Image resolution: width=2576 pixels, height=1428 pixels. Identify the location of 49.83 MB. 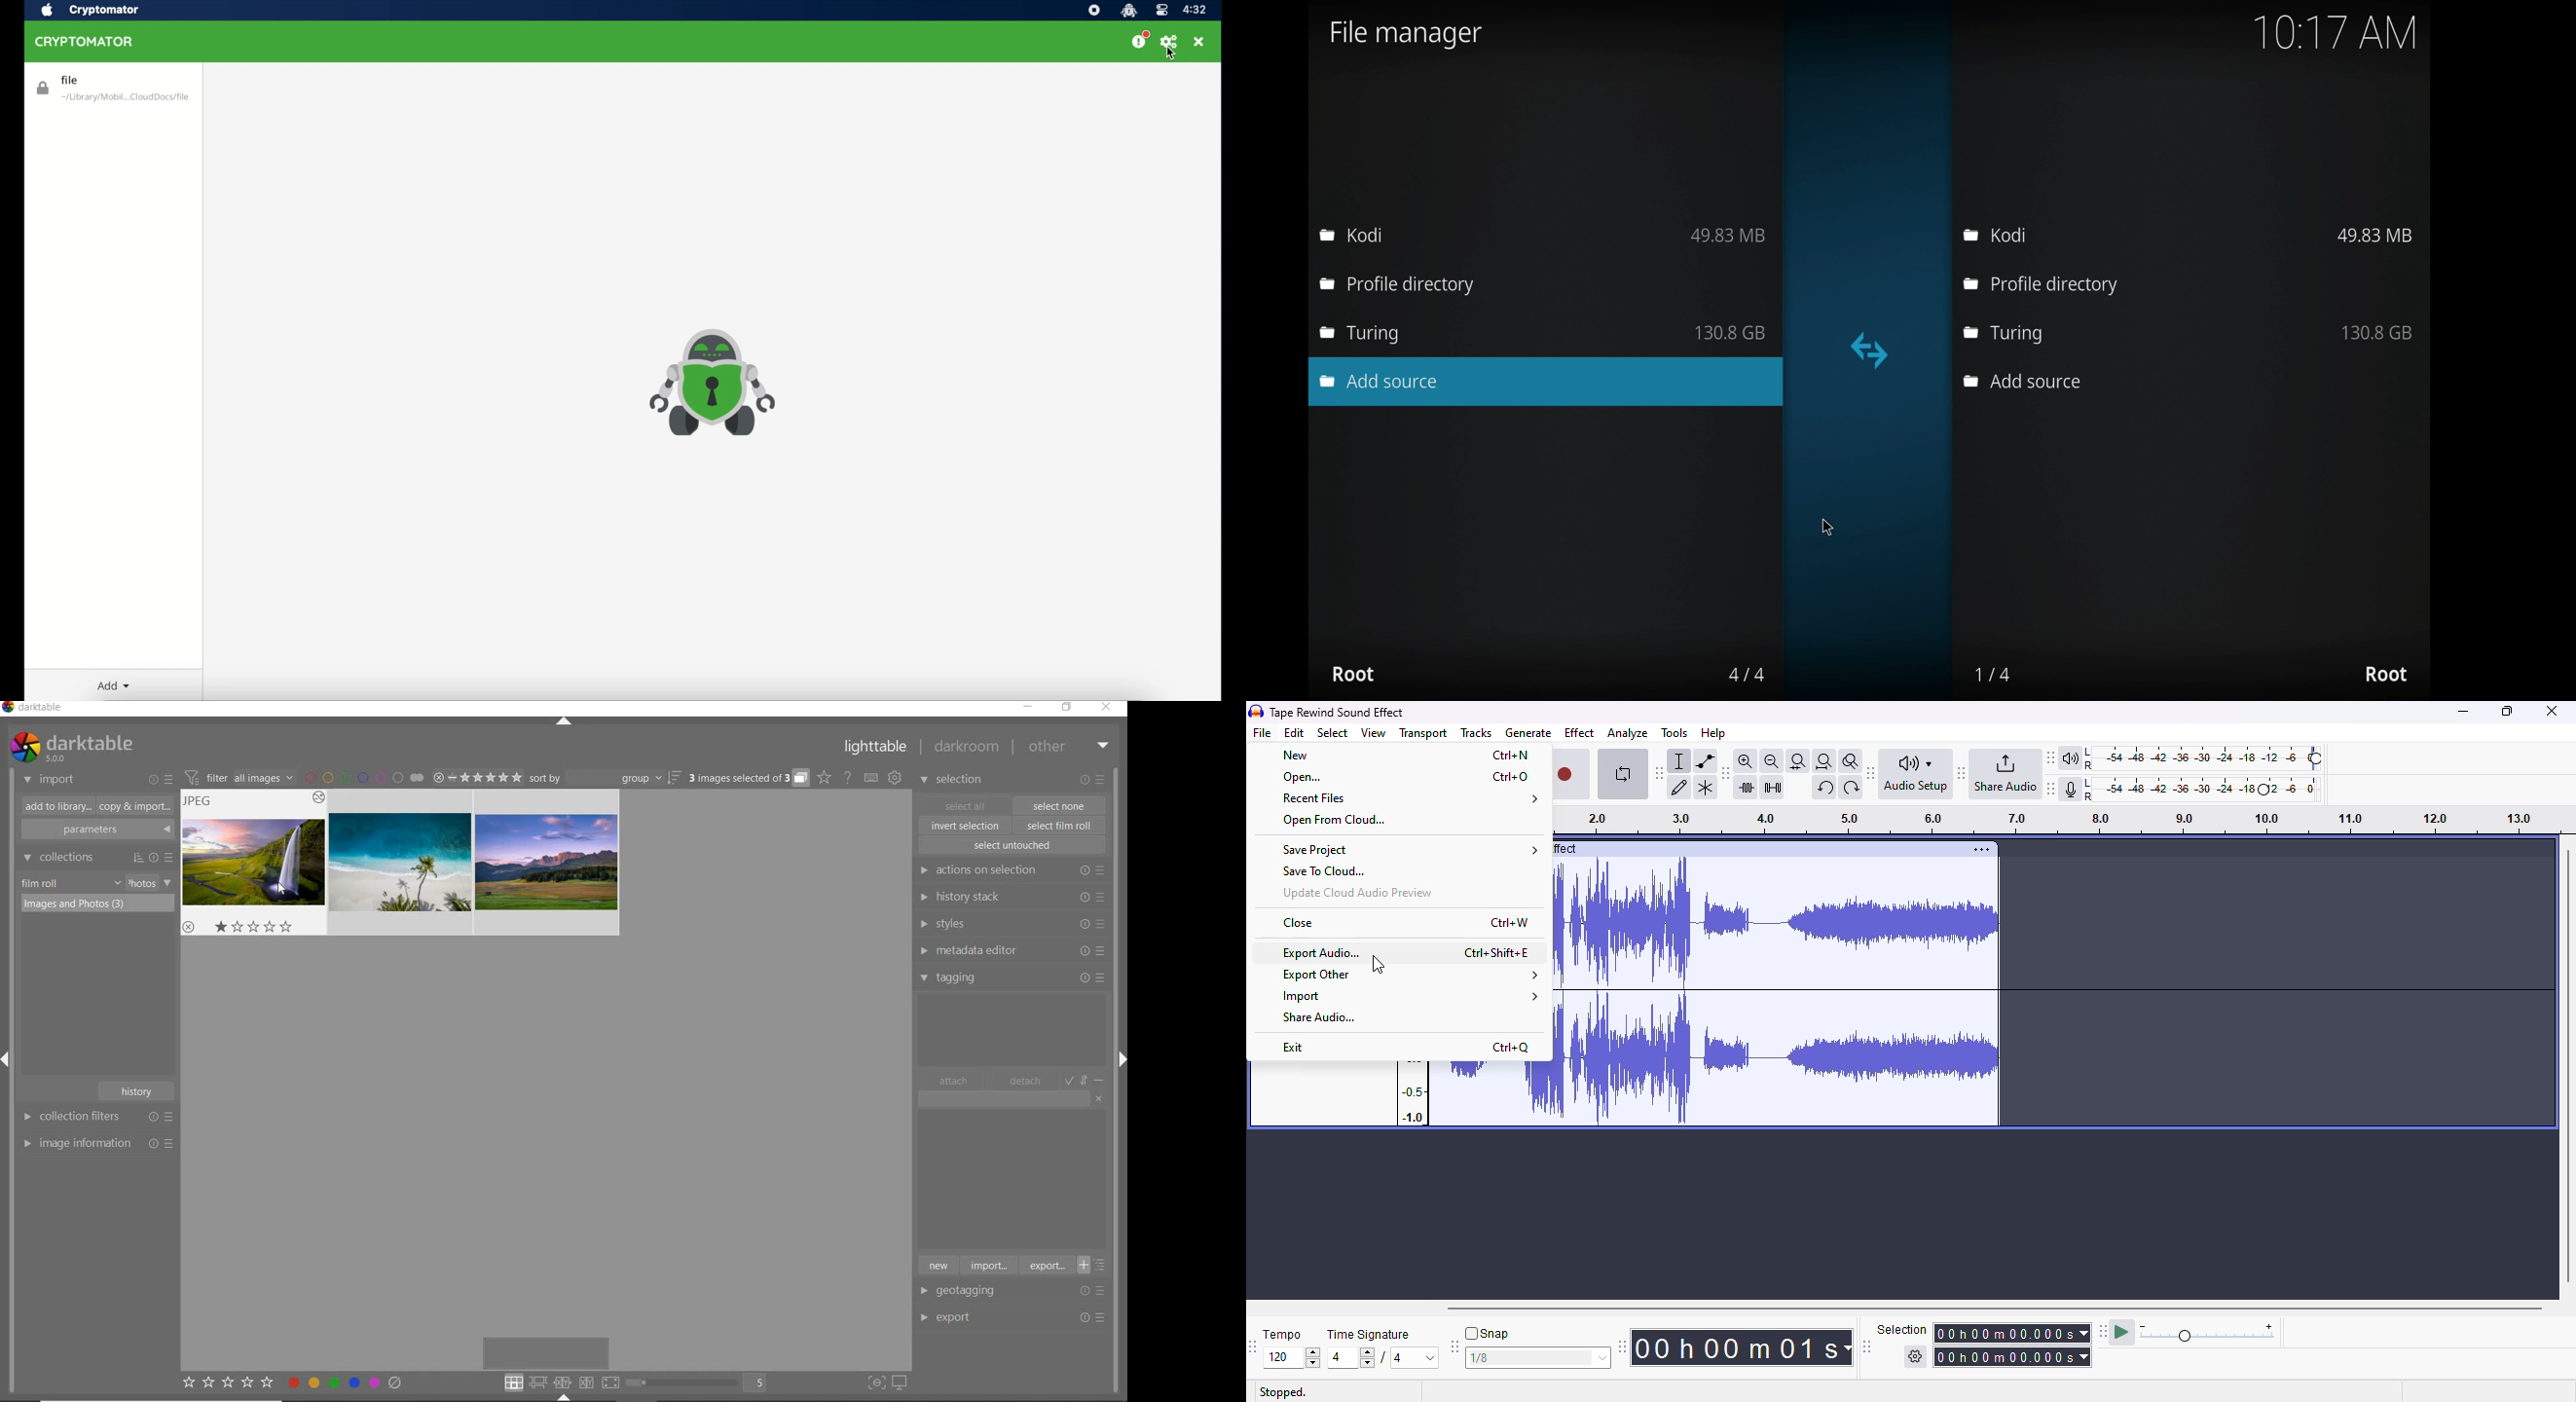
(1728, 236).